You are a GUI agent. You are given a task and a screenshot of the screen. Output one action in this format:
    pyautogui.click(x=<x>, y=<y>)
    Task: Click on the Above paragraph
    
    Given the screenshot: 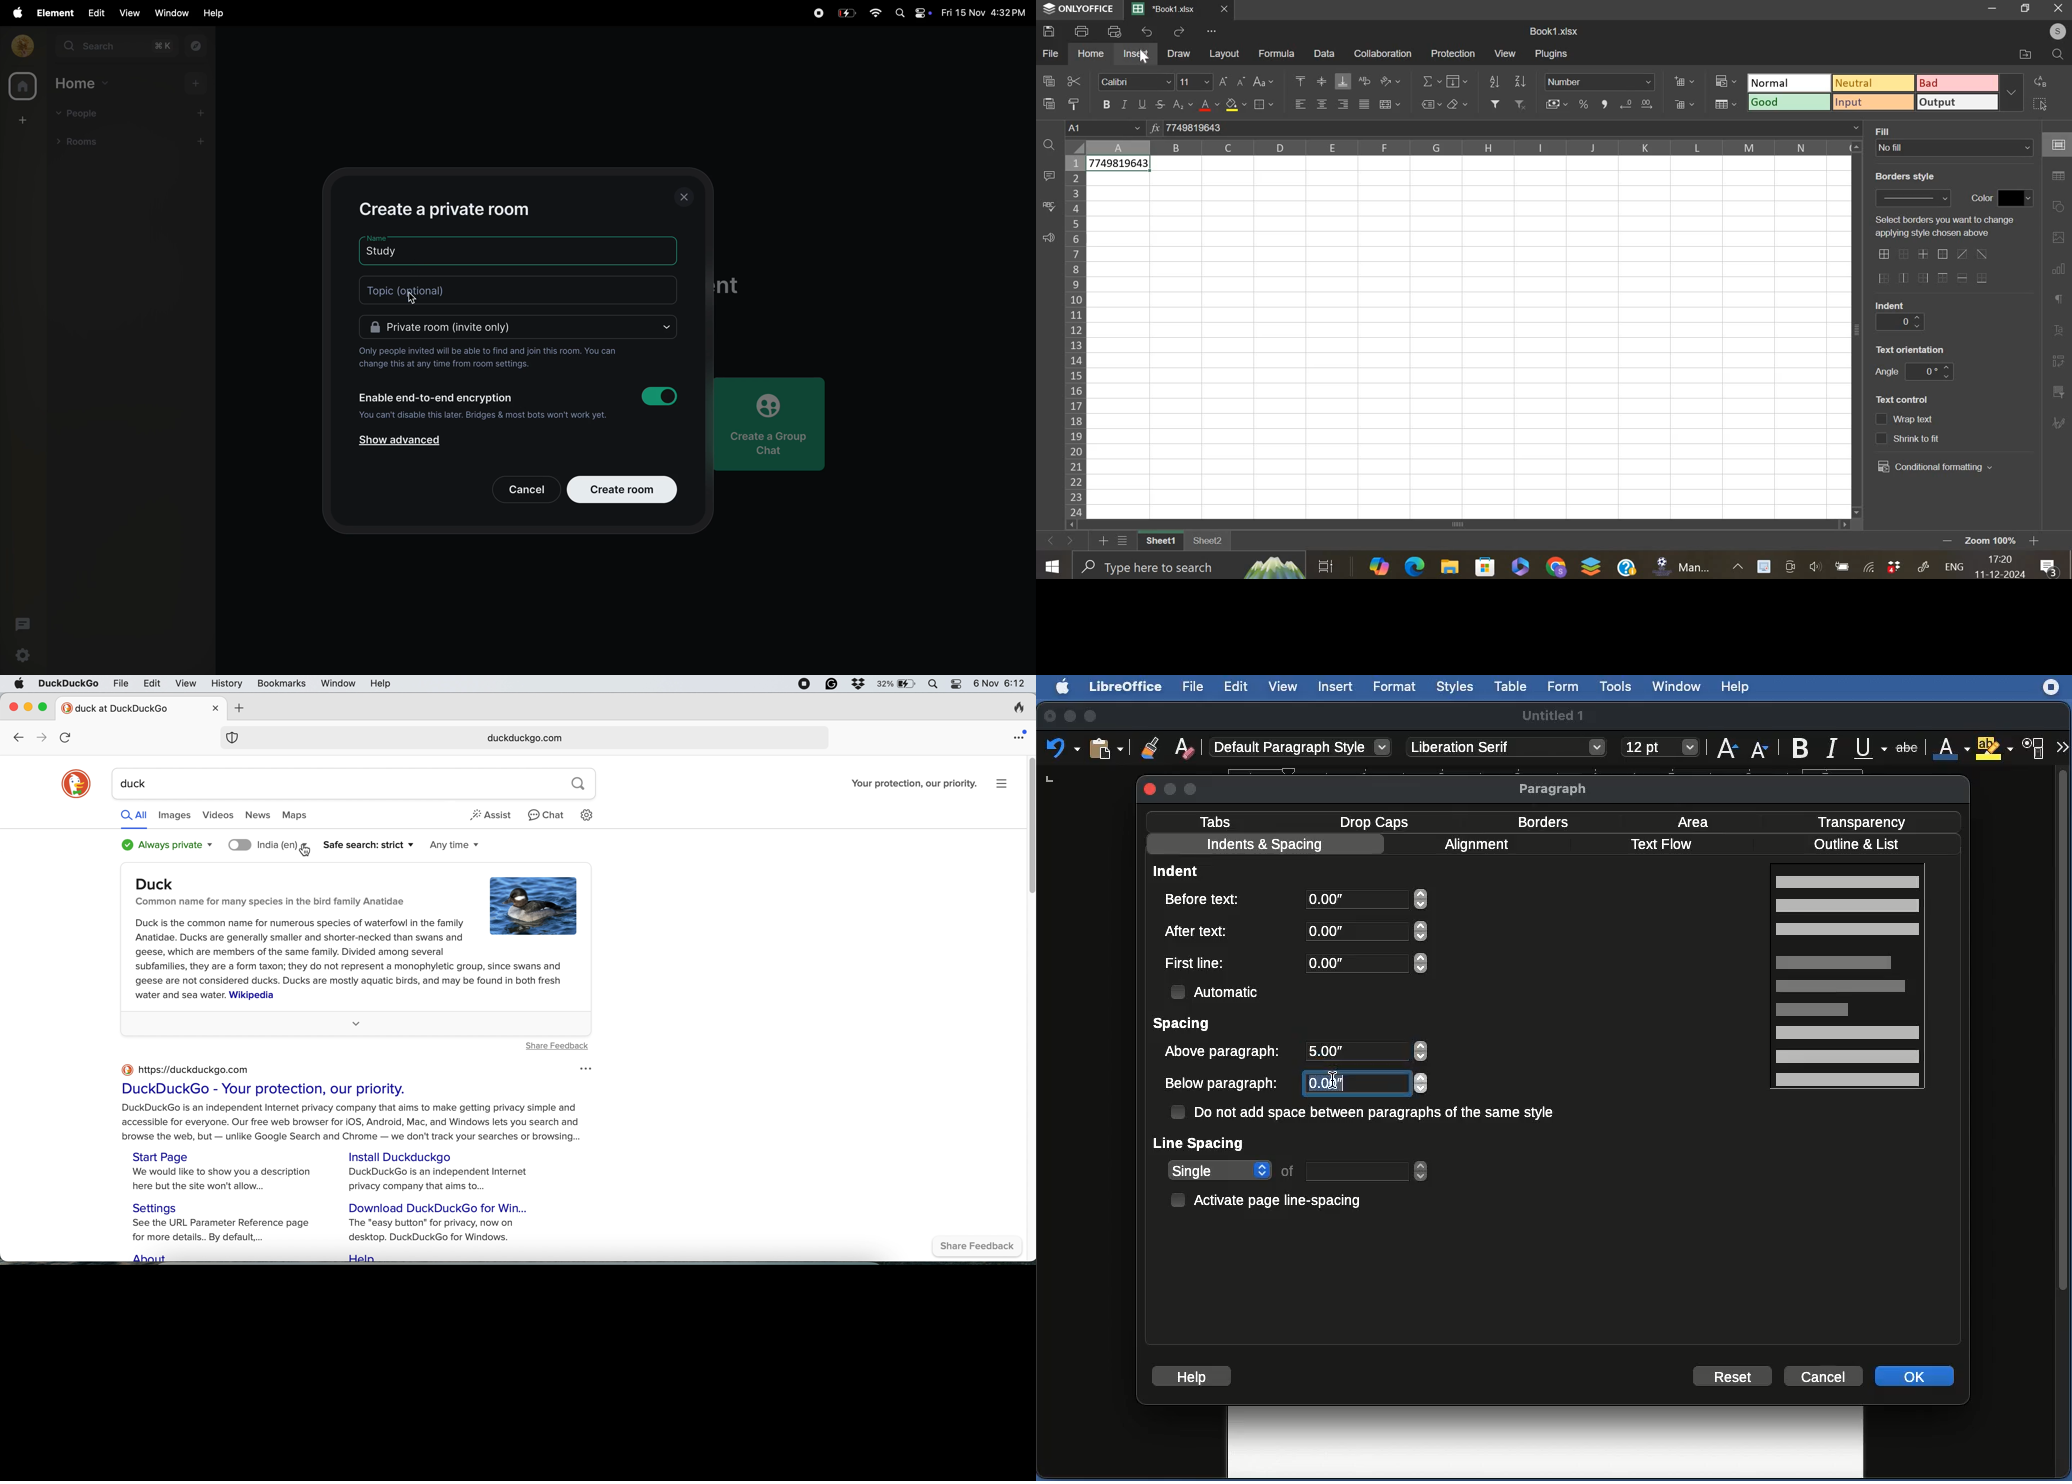 What is the action you would take?
    pyautogui.click(x=1225, y=1051)
    